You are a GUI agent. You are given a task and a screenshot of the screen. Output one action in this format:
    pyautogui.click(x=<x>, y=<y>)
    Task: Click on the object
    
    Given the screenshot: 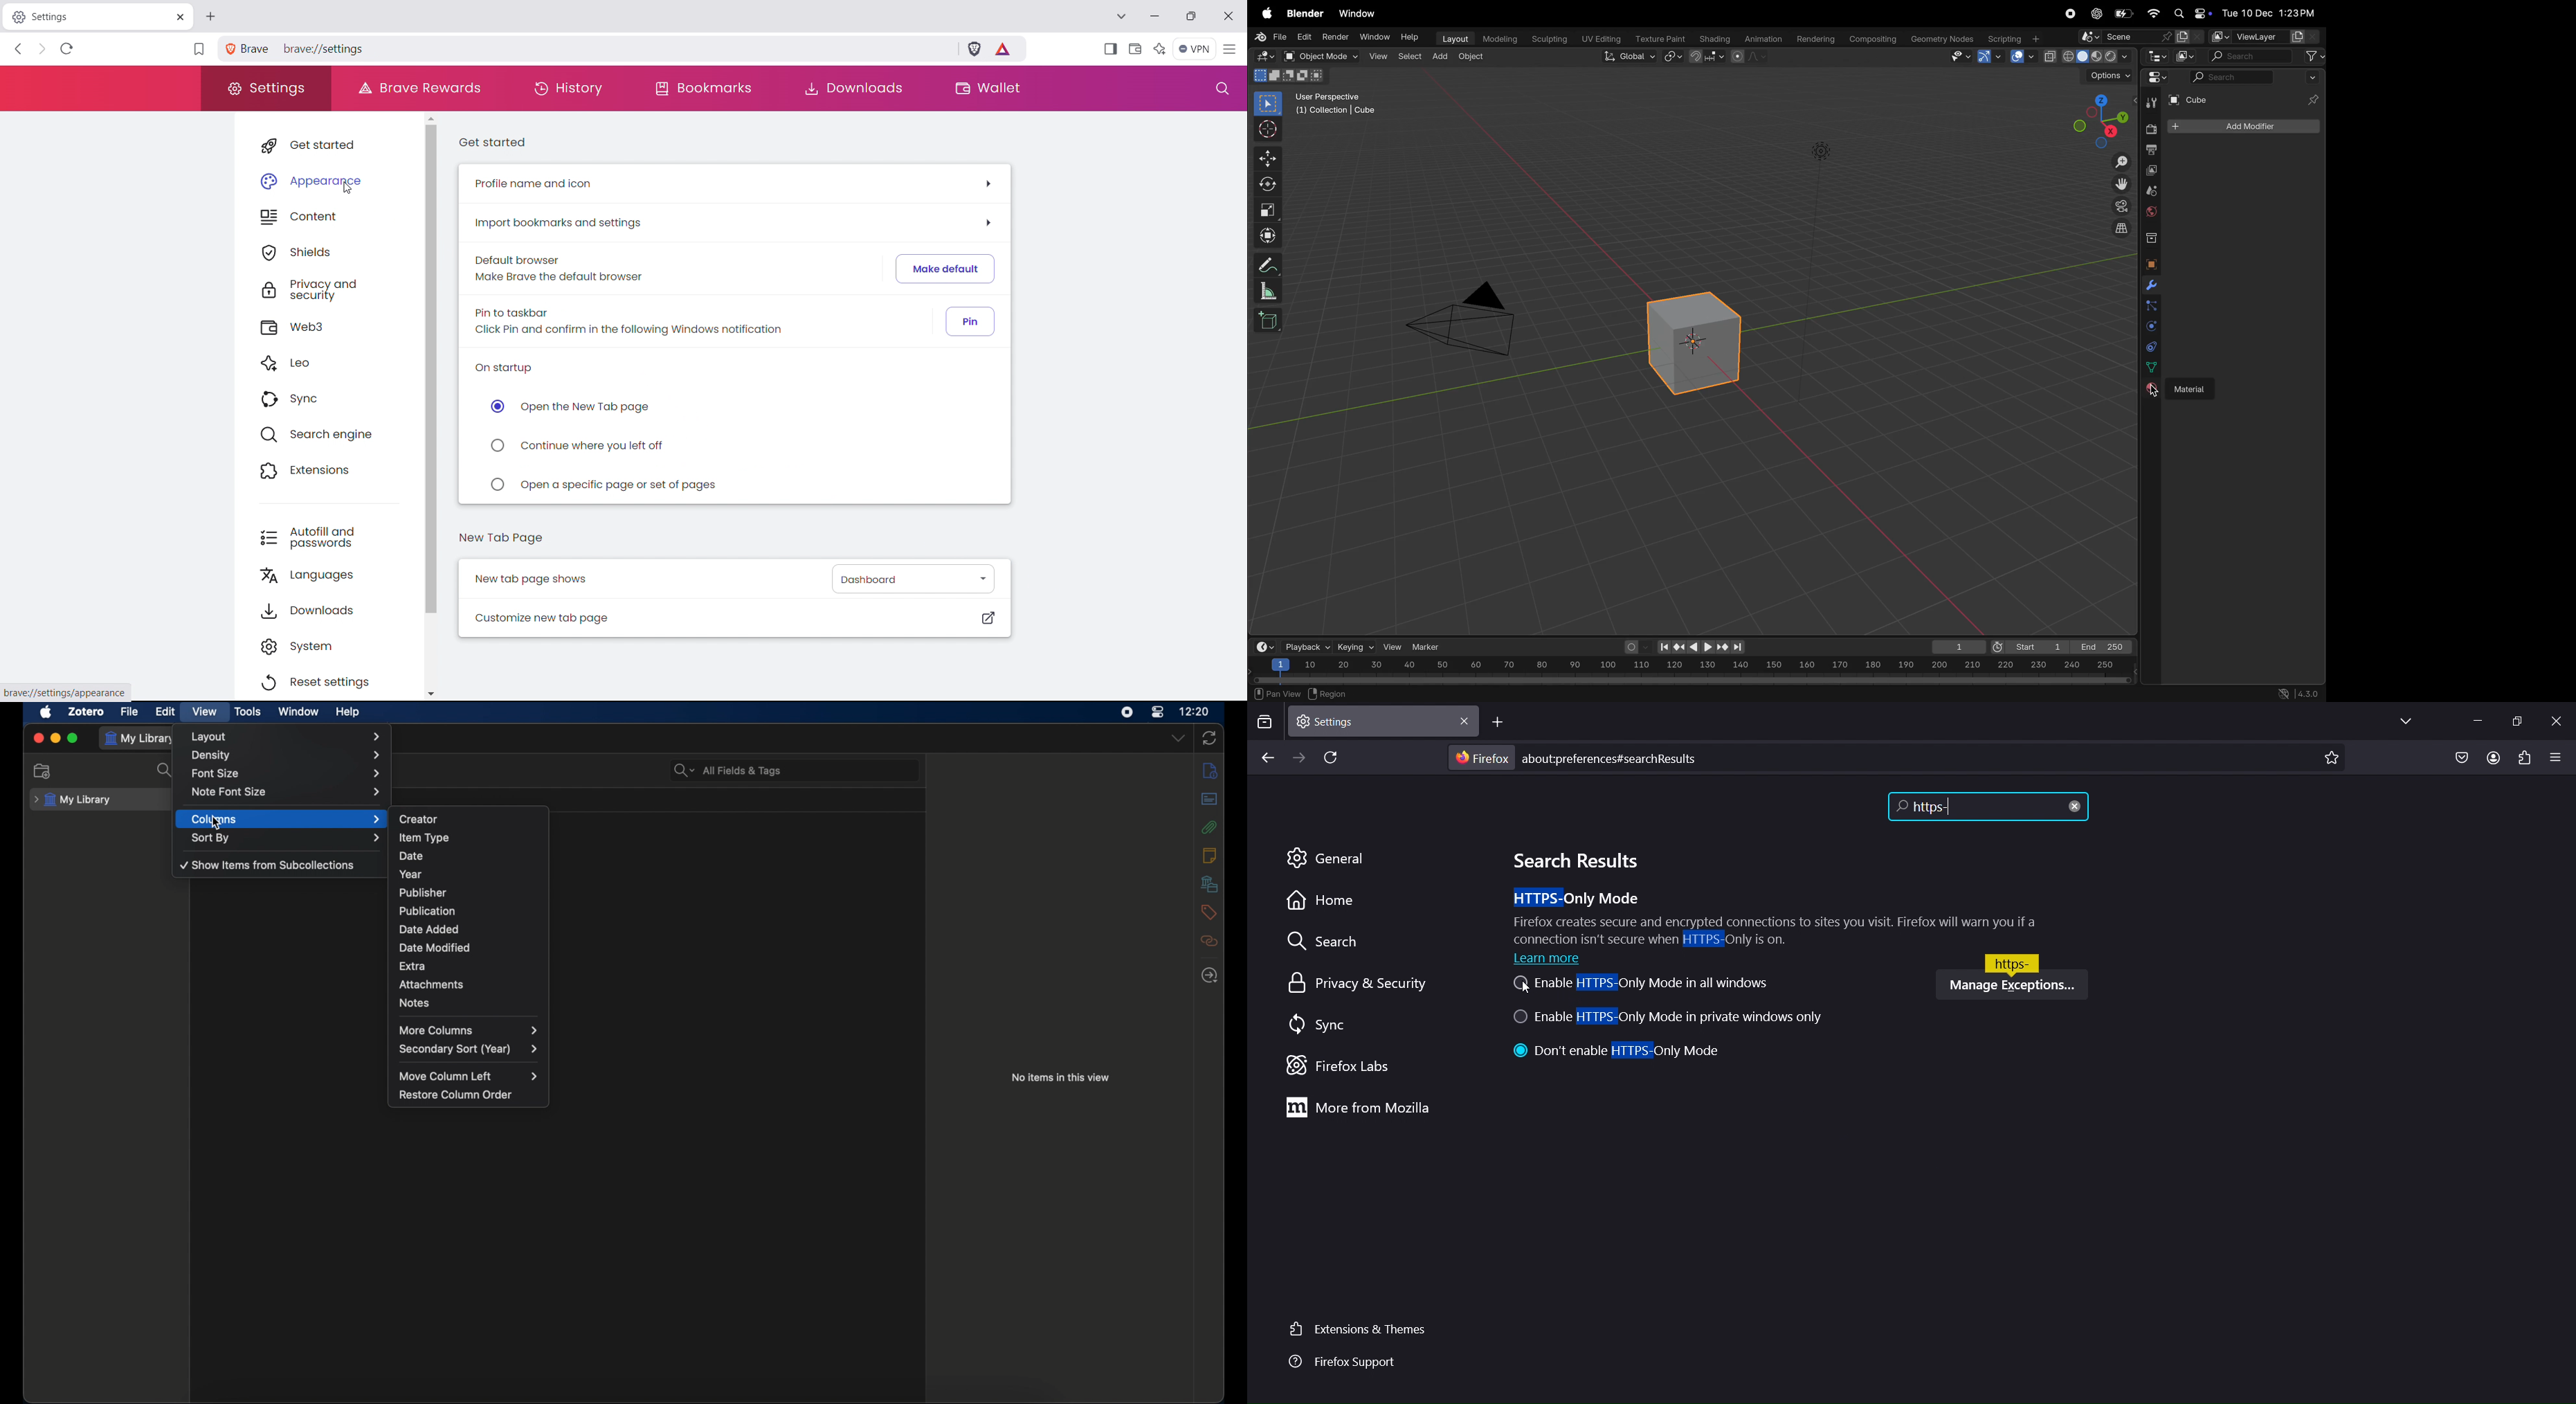 What is the action you would take?
    pyautogui.click(x=1471, y=58)
    